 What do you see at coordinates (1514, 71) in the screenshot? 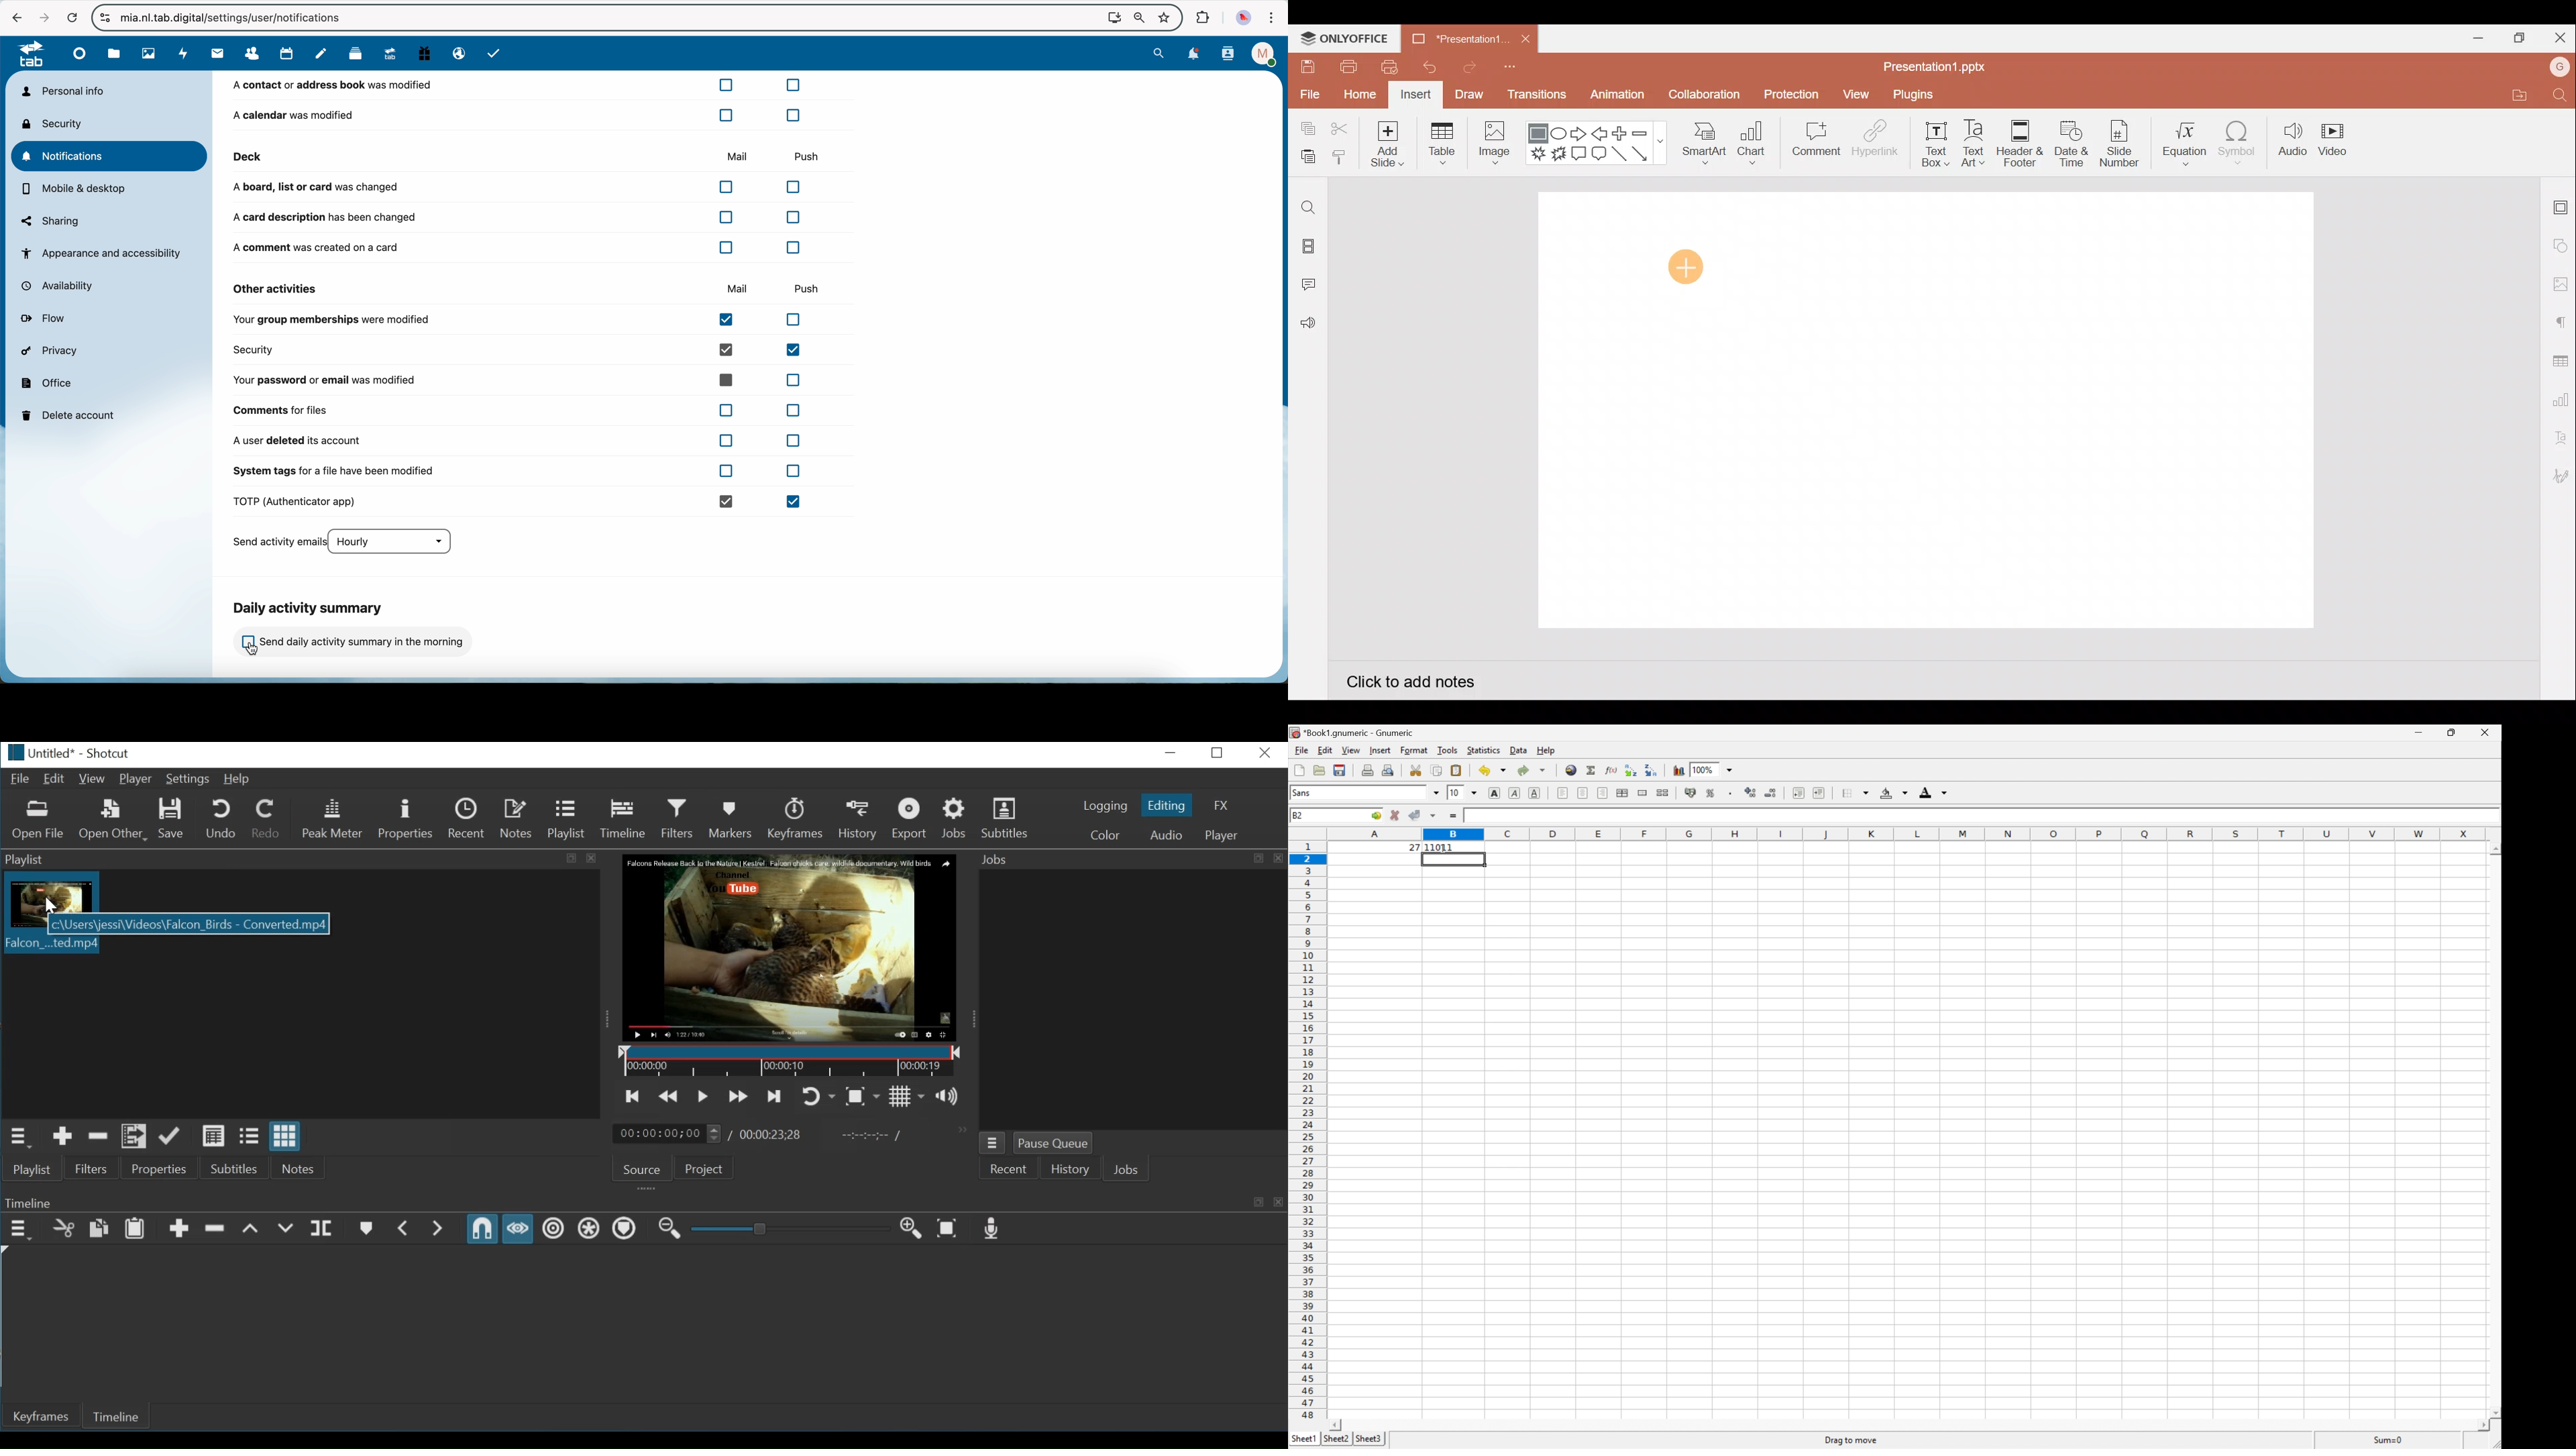
I see `Customize quick access toolbar` at bounding box center [1514, 71].